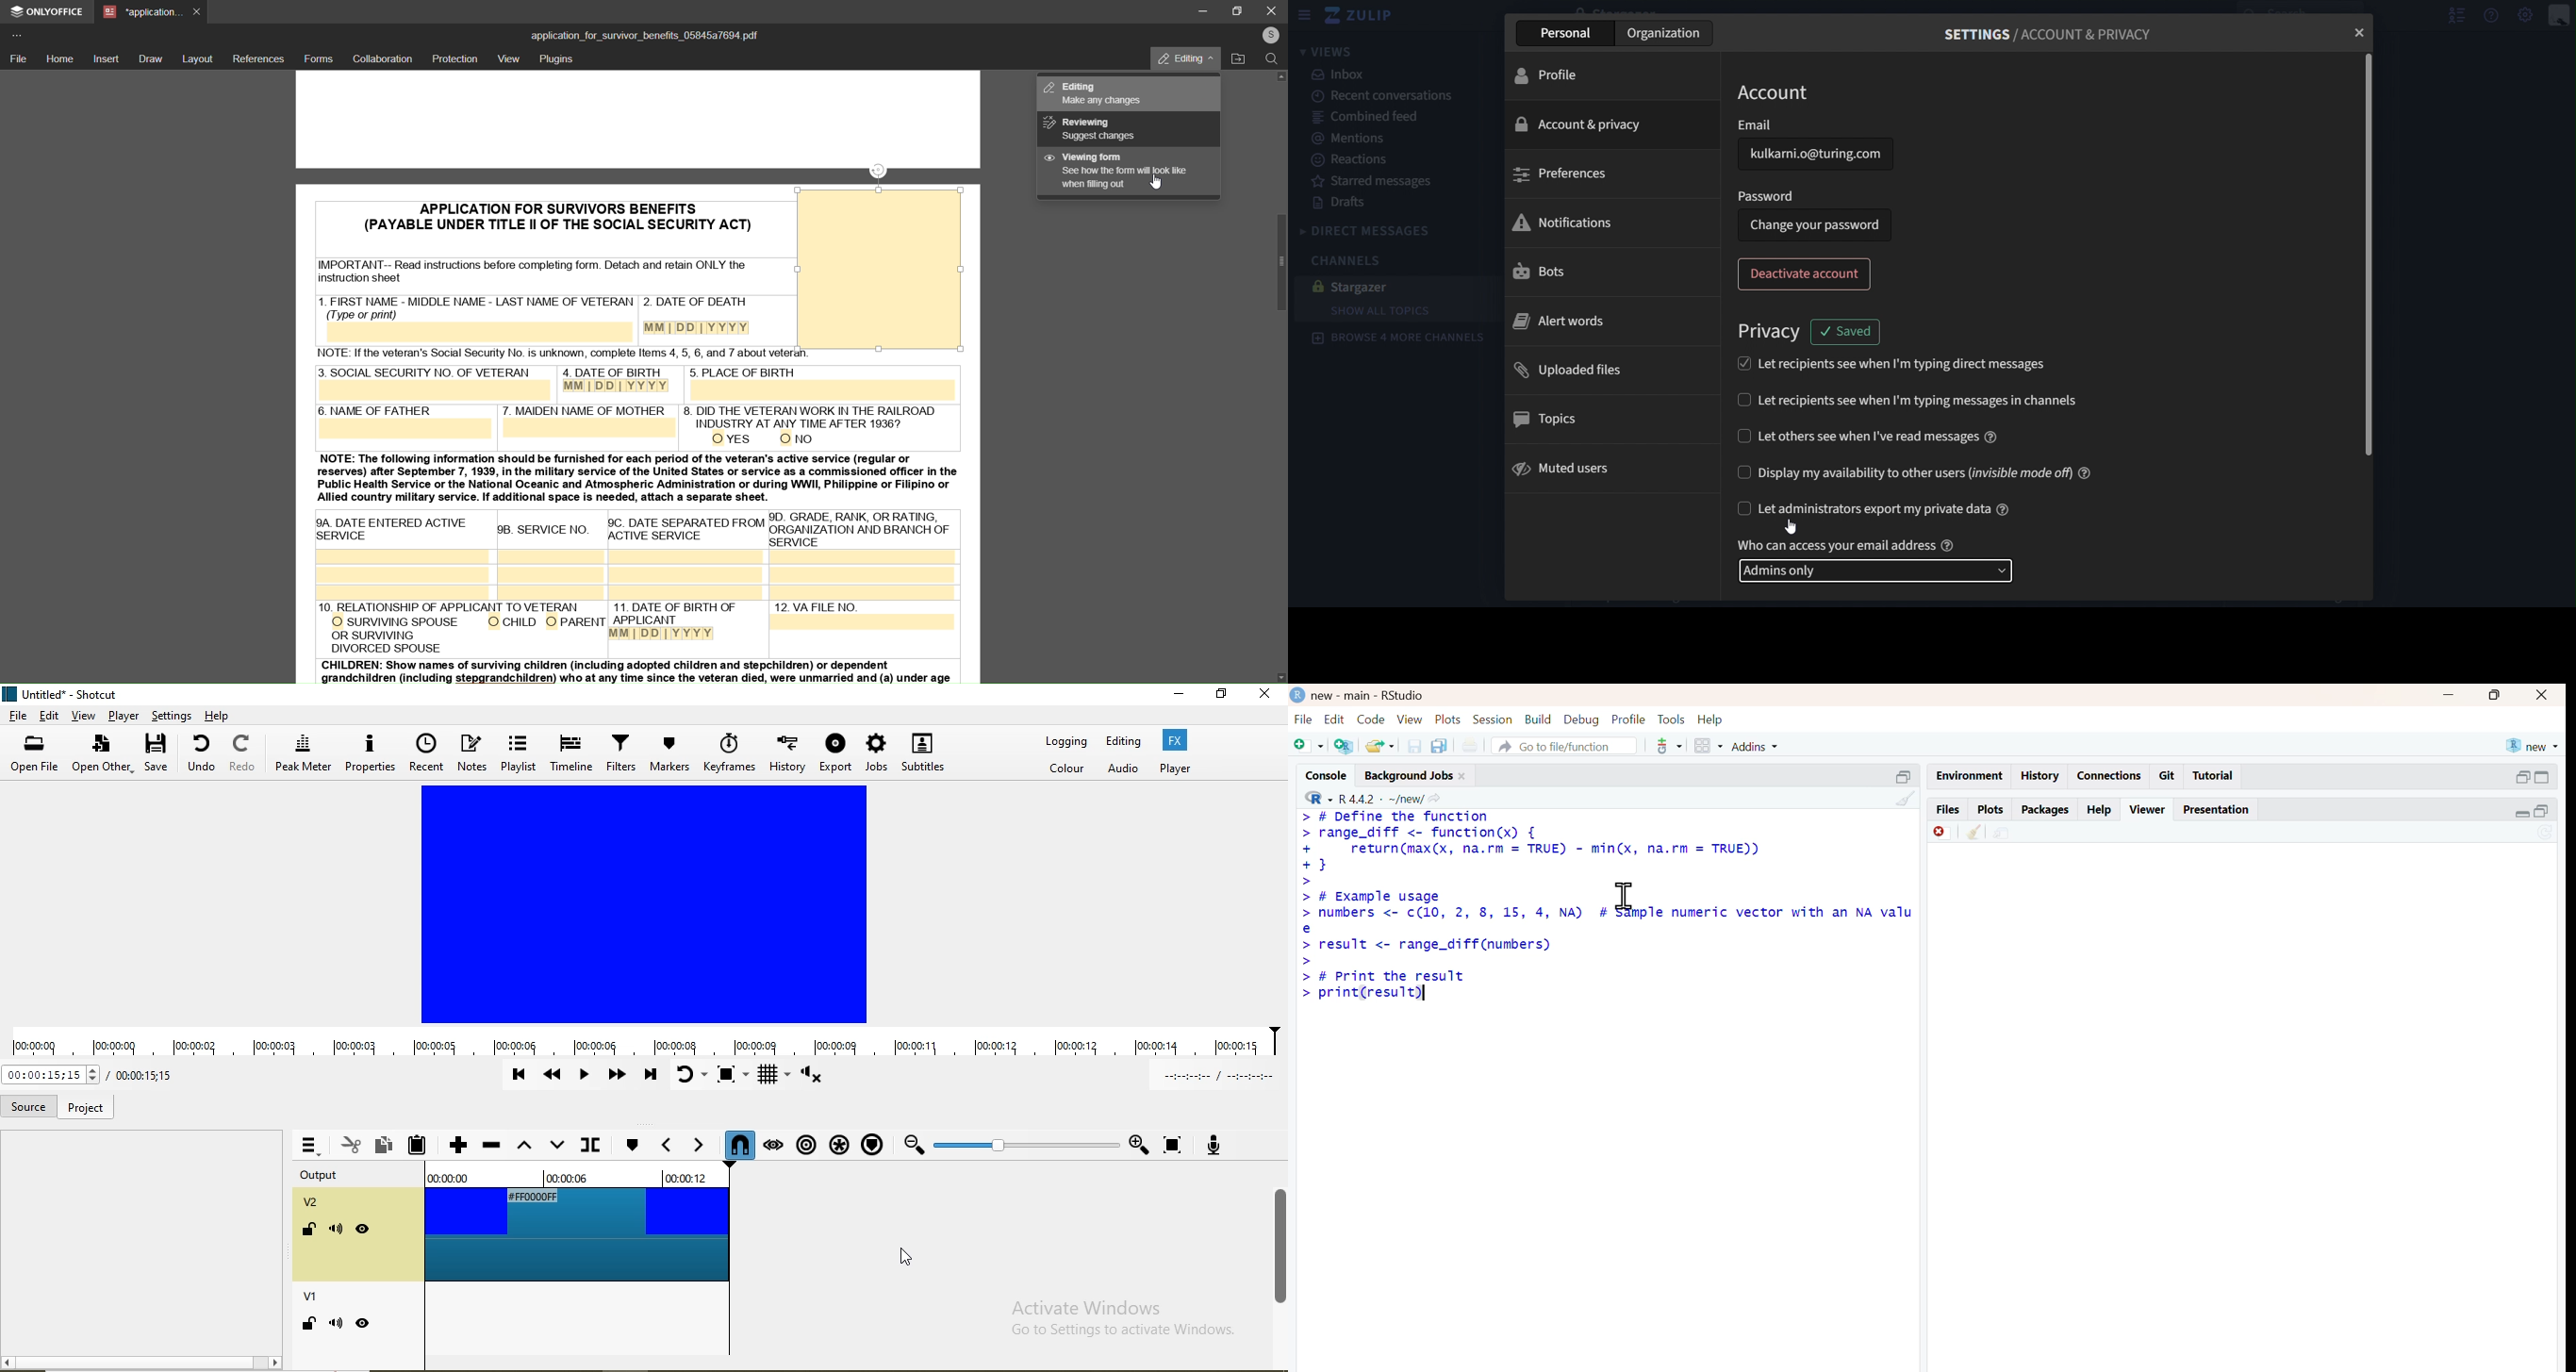 This screenshot has height=1372, width=2576. What do you see at coordinates (1819, 153) in the screenshot?
I see `email` at bounding box center [1819, 153].